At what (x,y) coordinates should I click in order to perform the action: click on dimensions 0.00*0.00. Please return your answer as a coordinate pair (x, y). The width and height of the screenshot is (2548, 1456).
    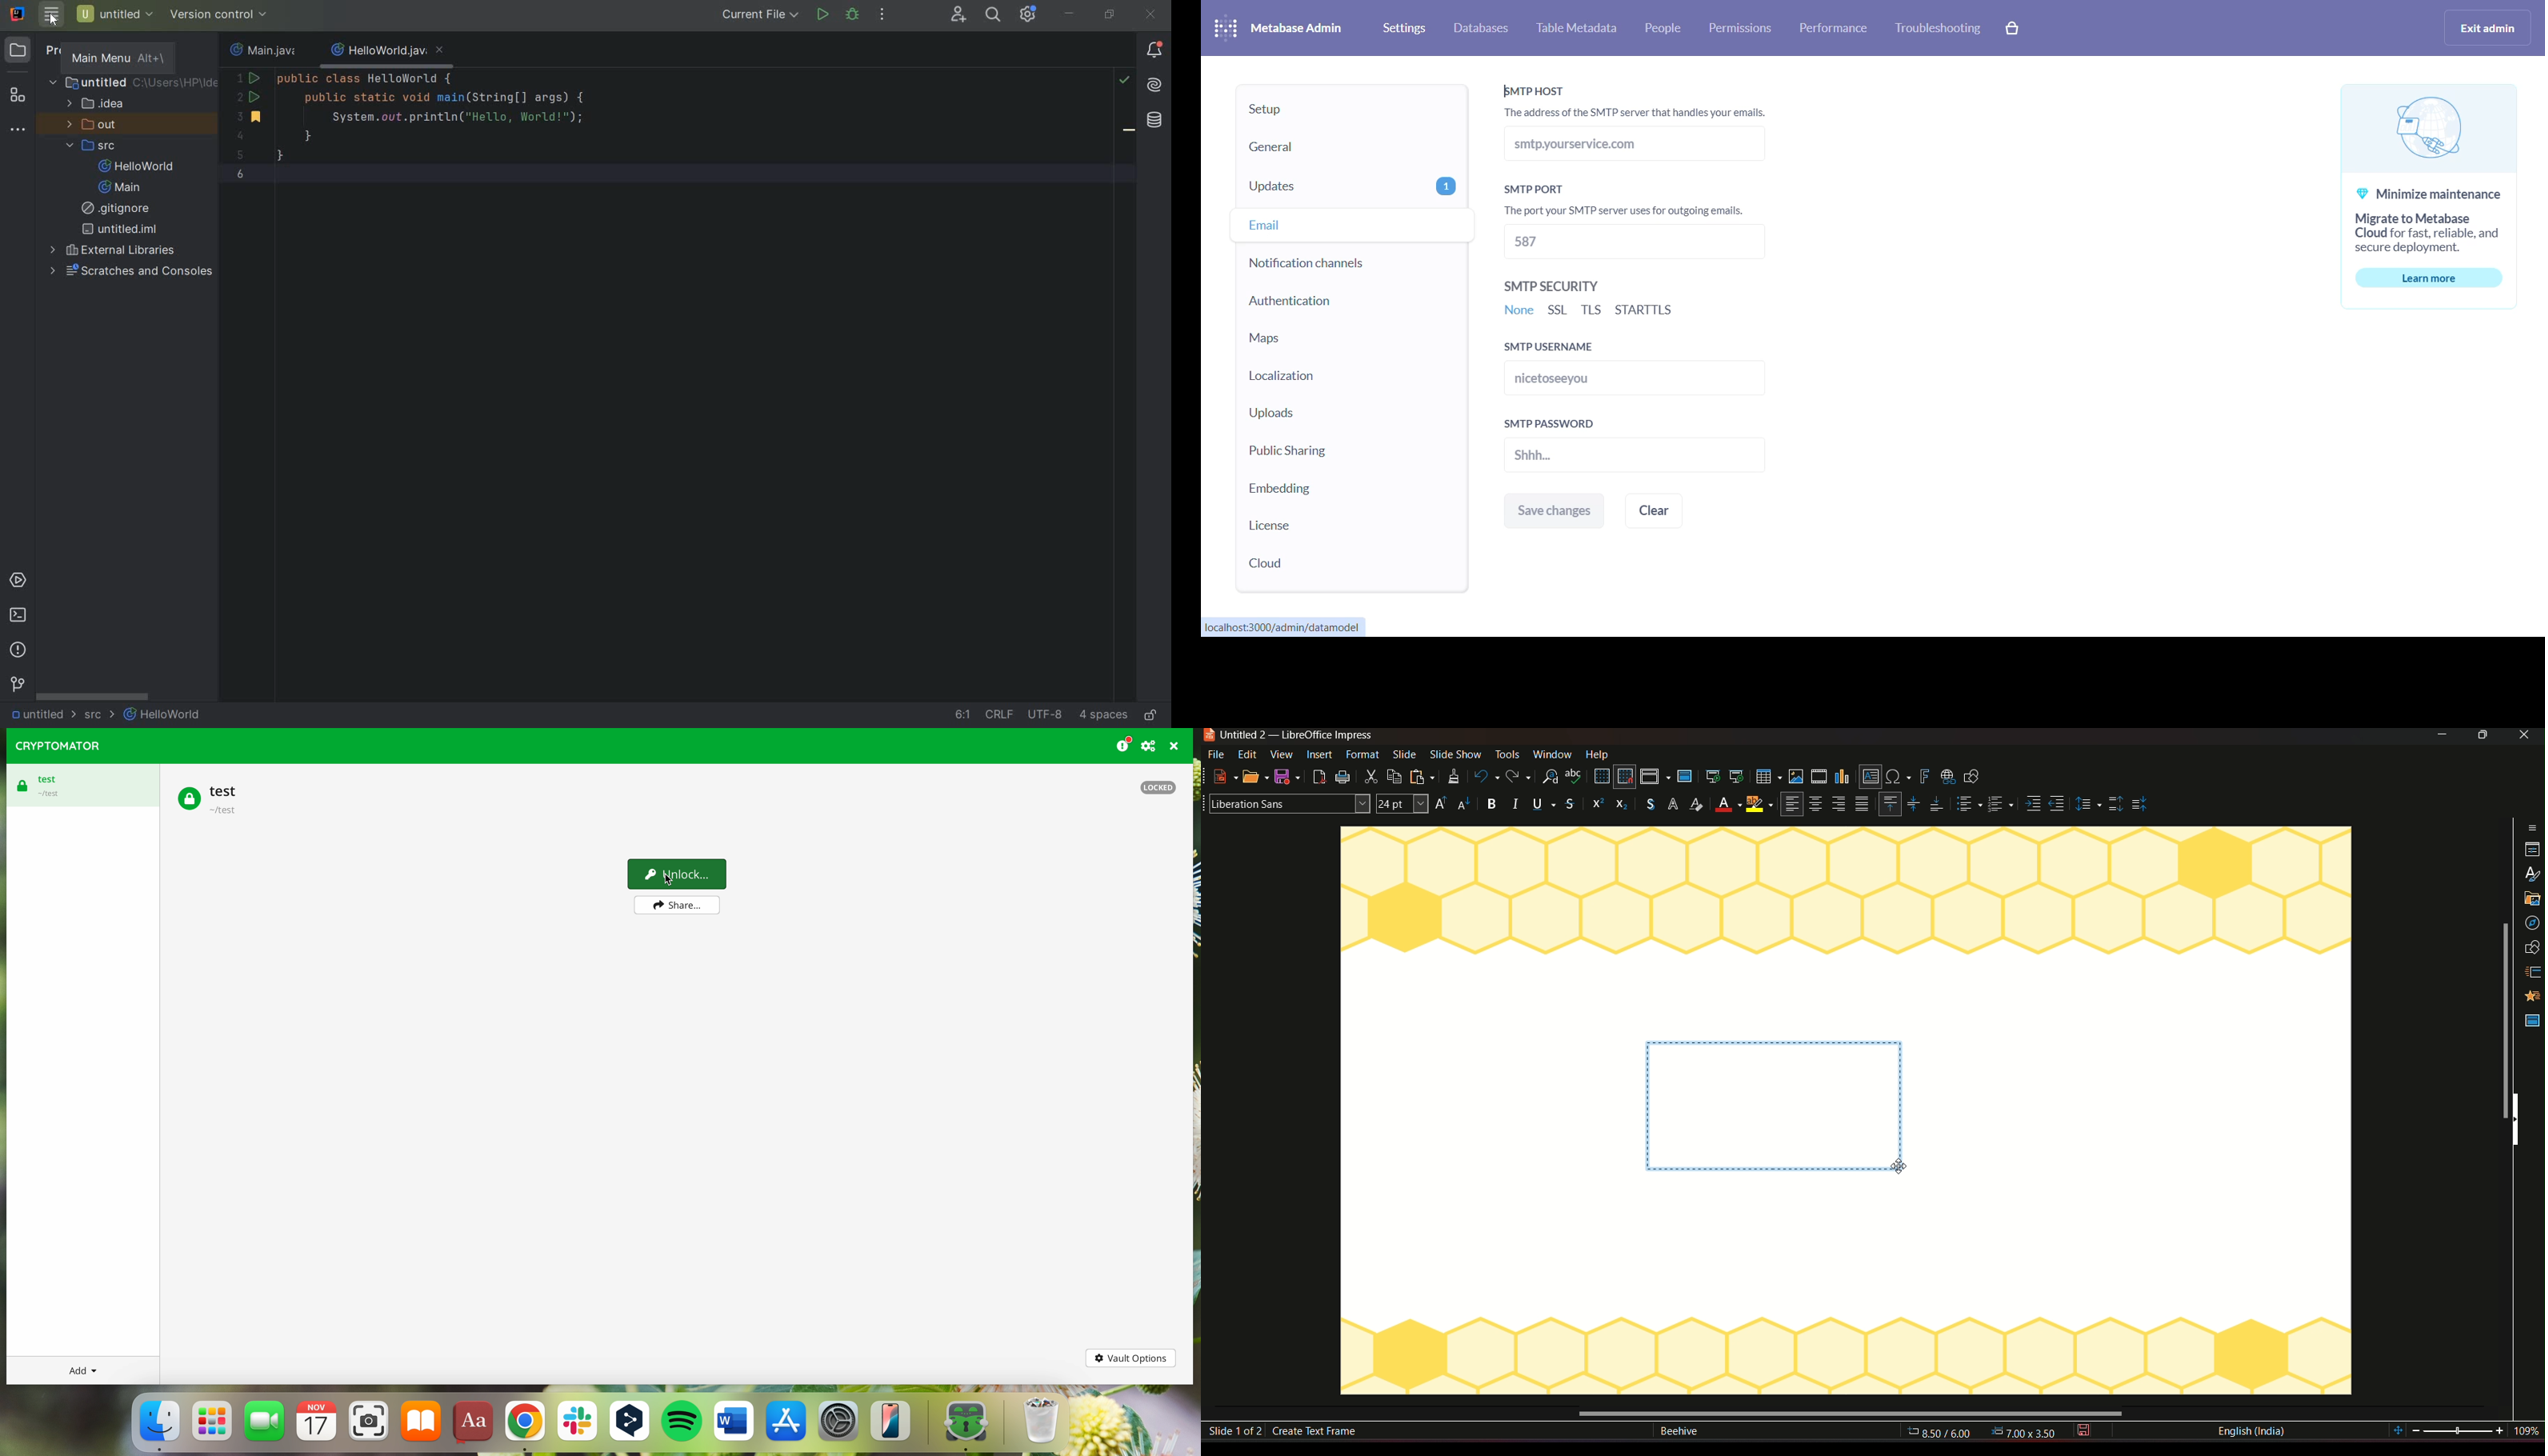
    Looking at the image, I should click on (2026, 1434).